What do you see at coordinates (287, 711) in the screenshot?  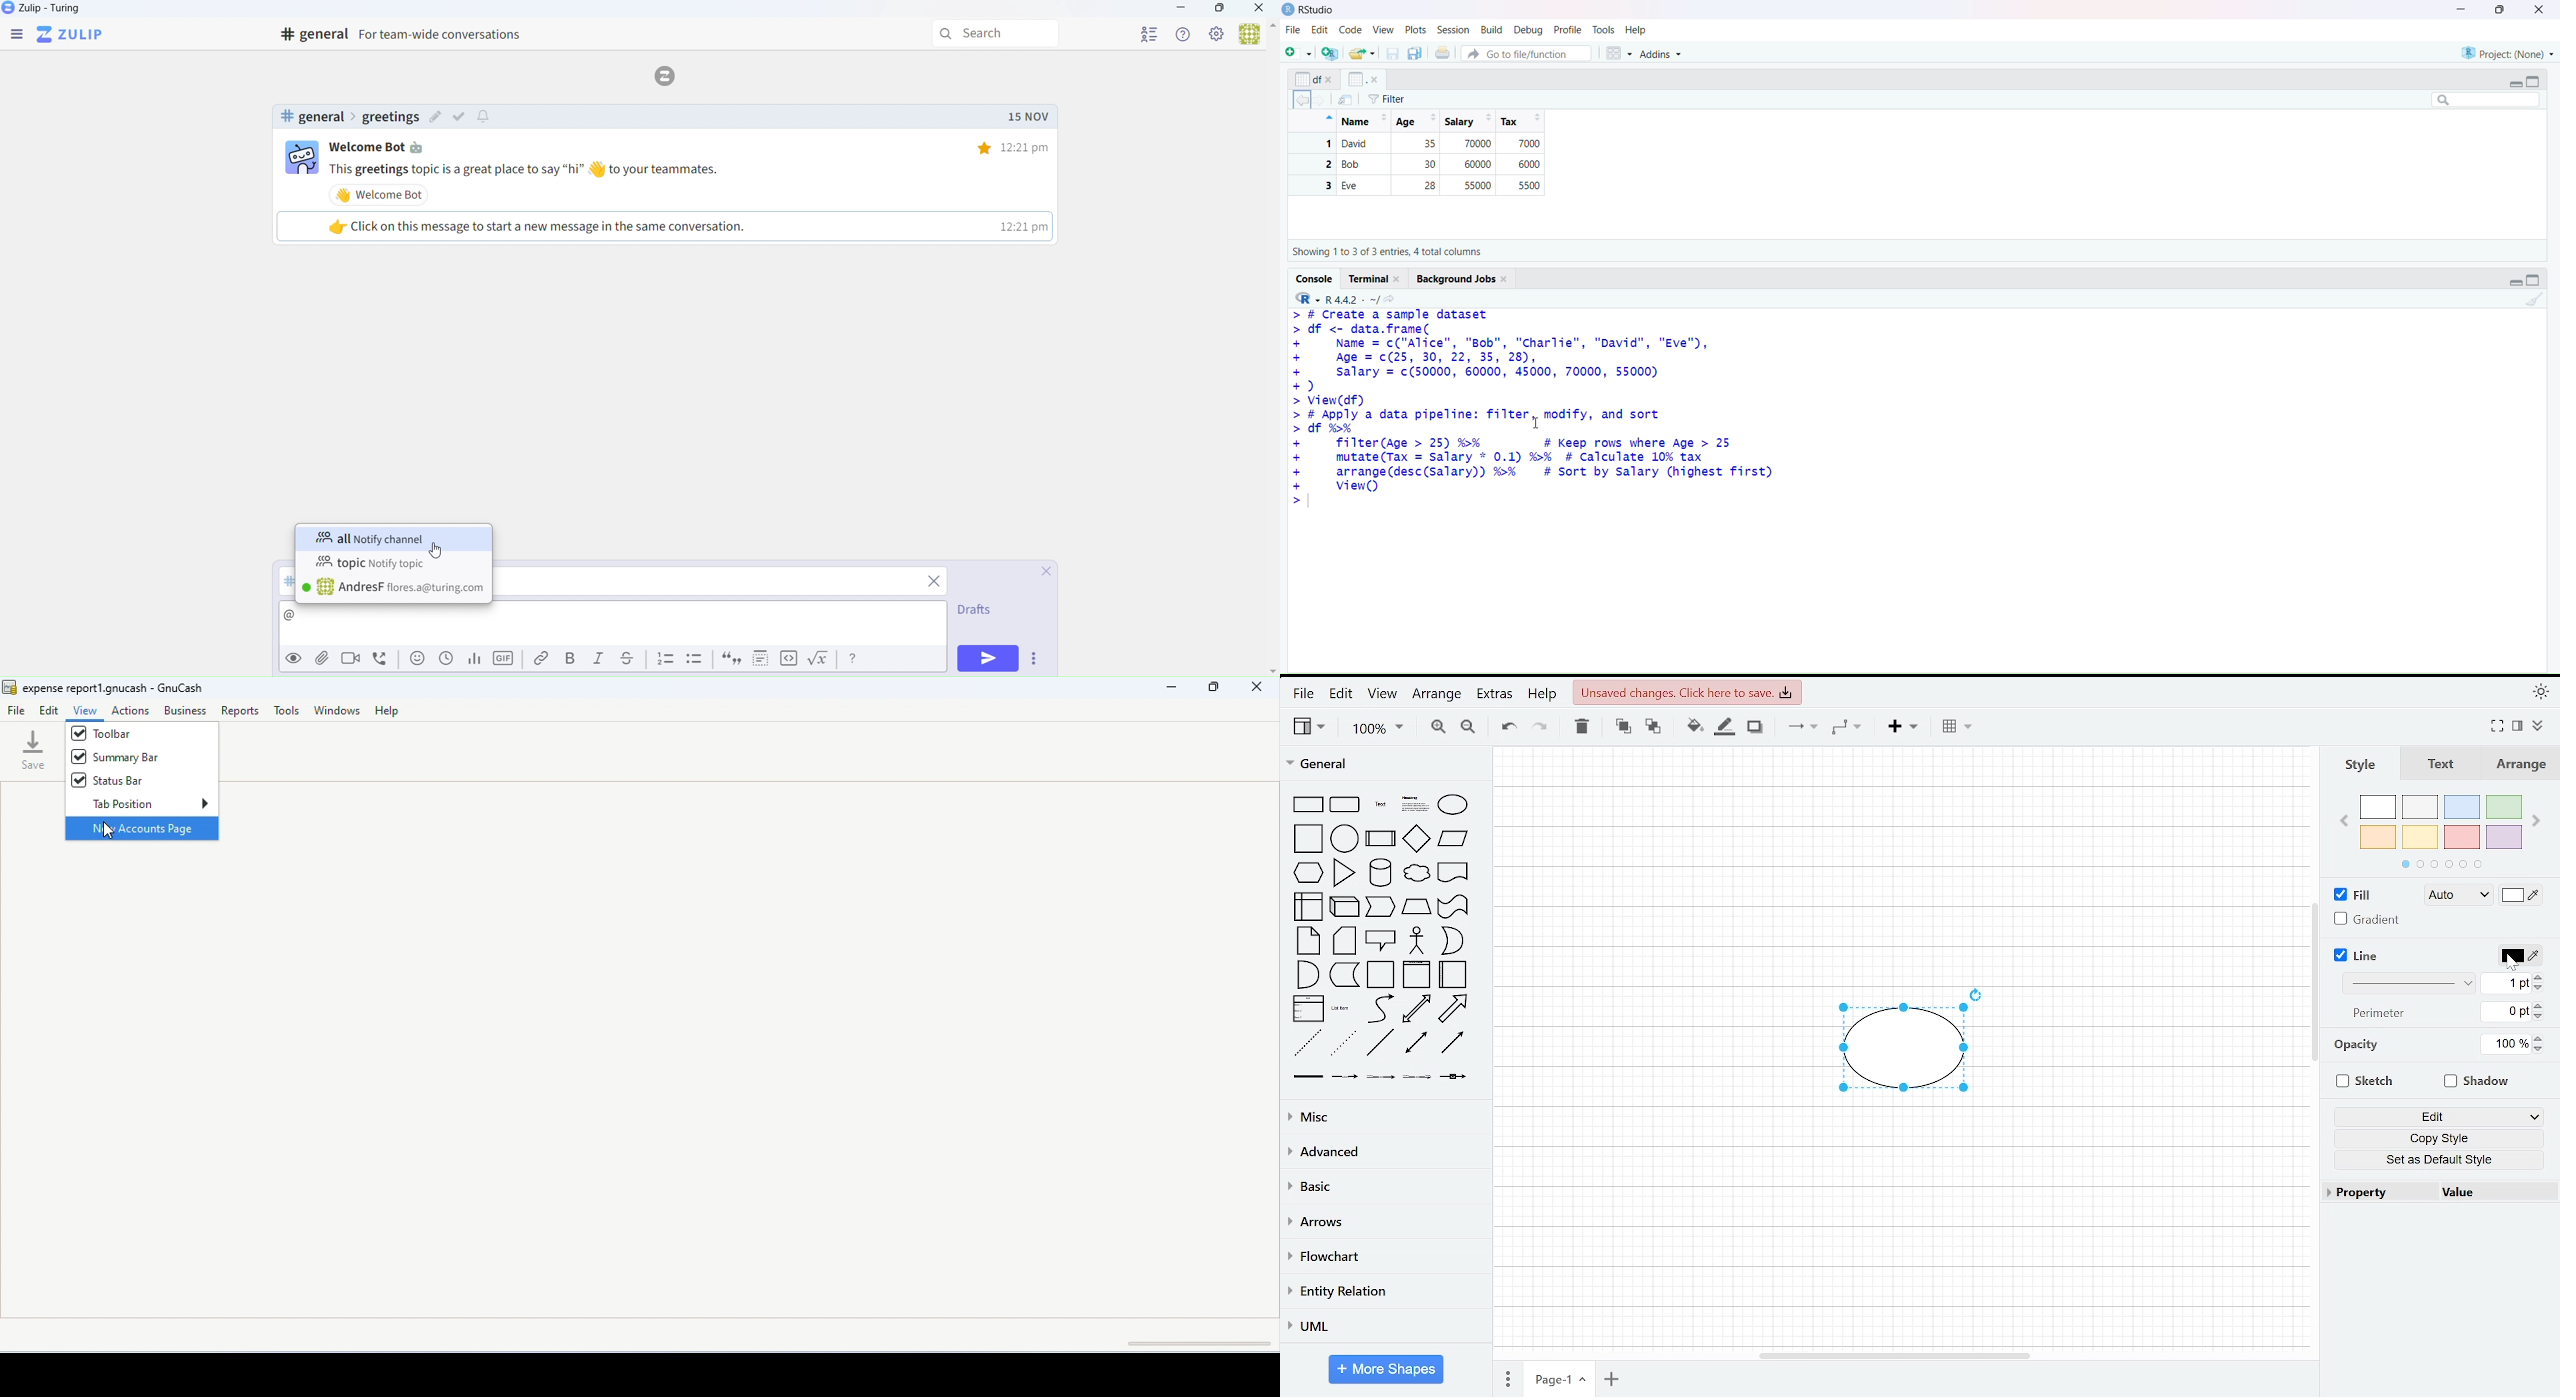 I see `tools` at bounding box center [287, 711].